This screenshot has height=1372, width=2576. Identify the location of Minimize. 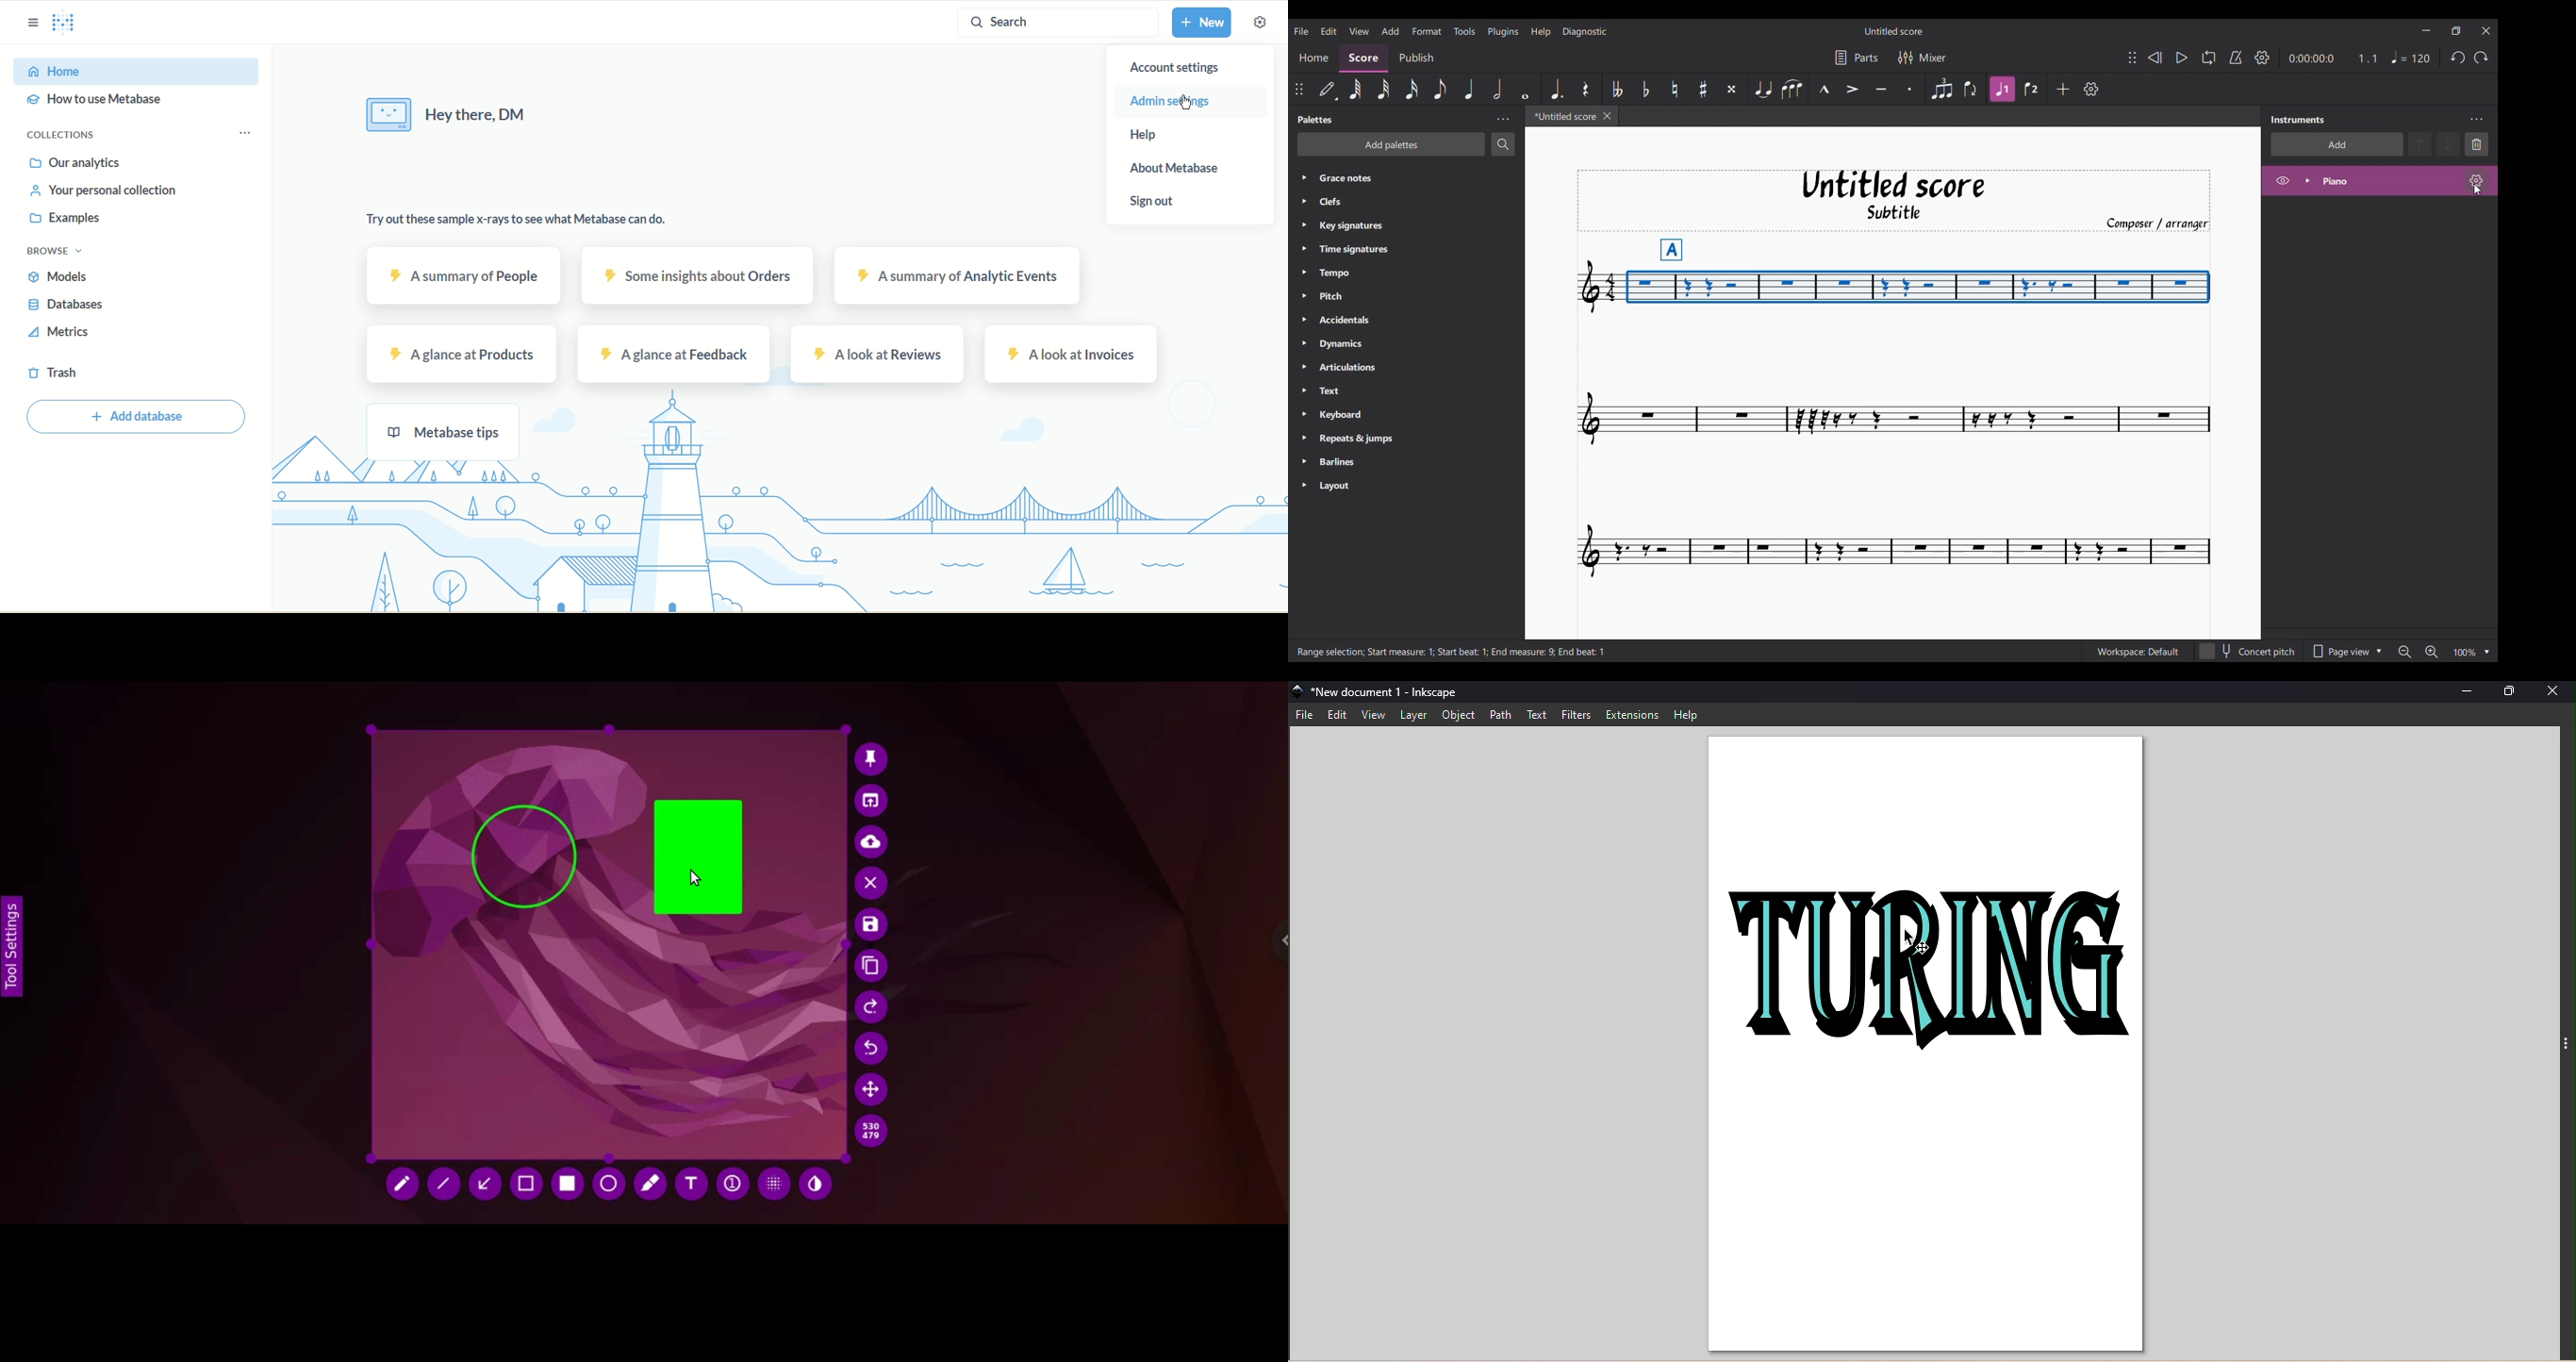
(2426, 30).